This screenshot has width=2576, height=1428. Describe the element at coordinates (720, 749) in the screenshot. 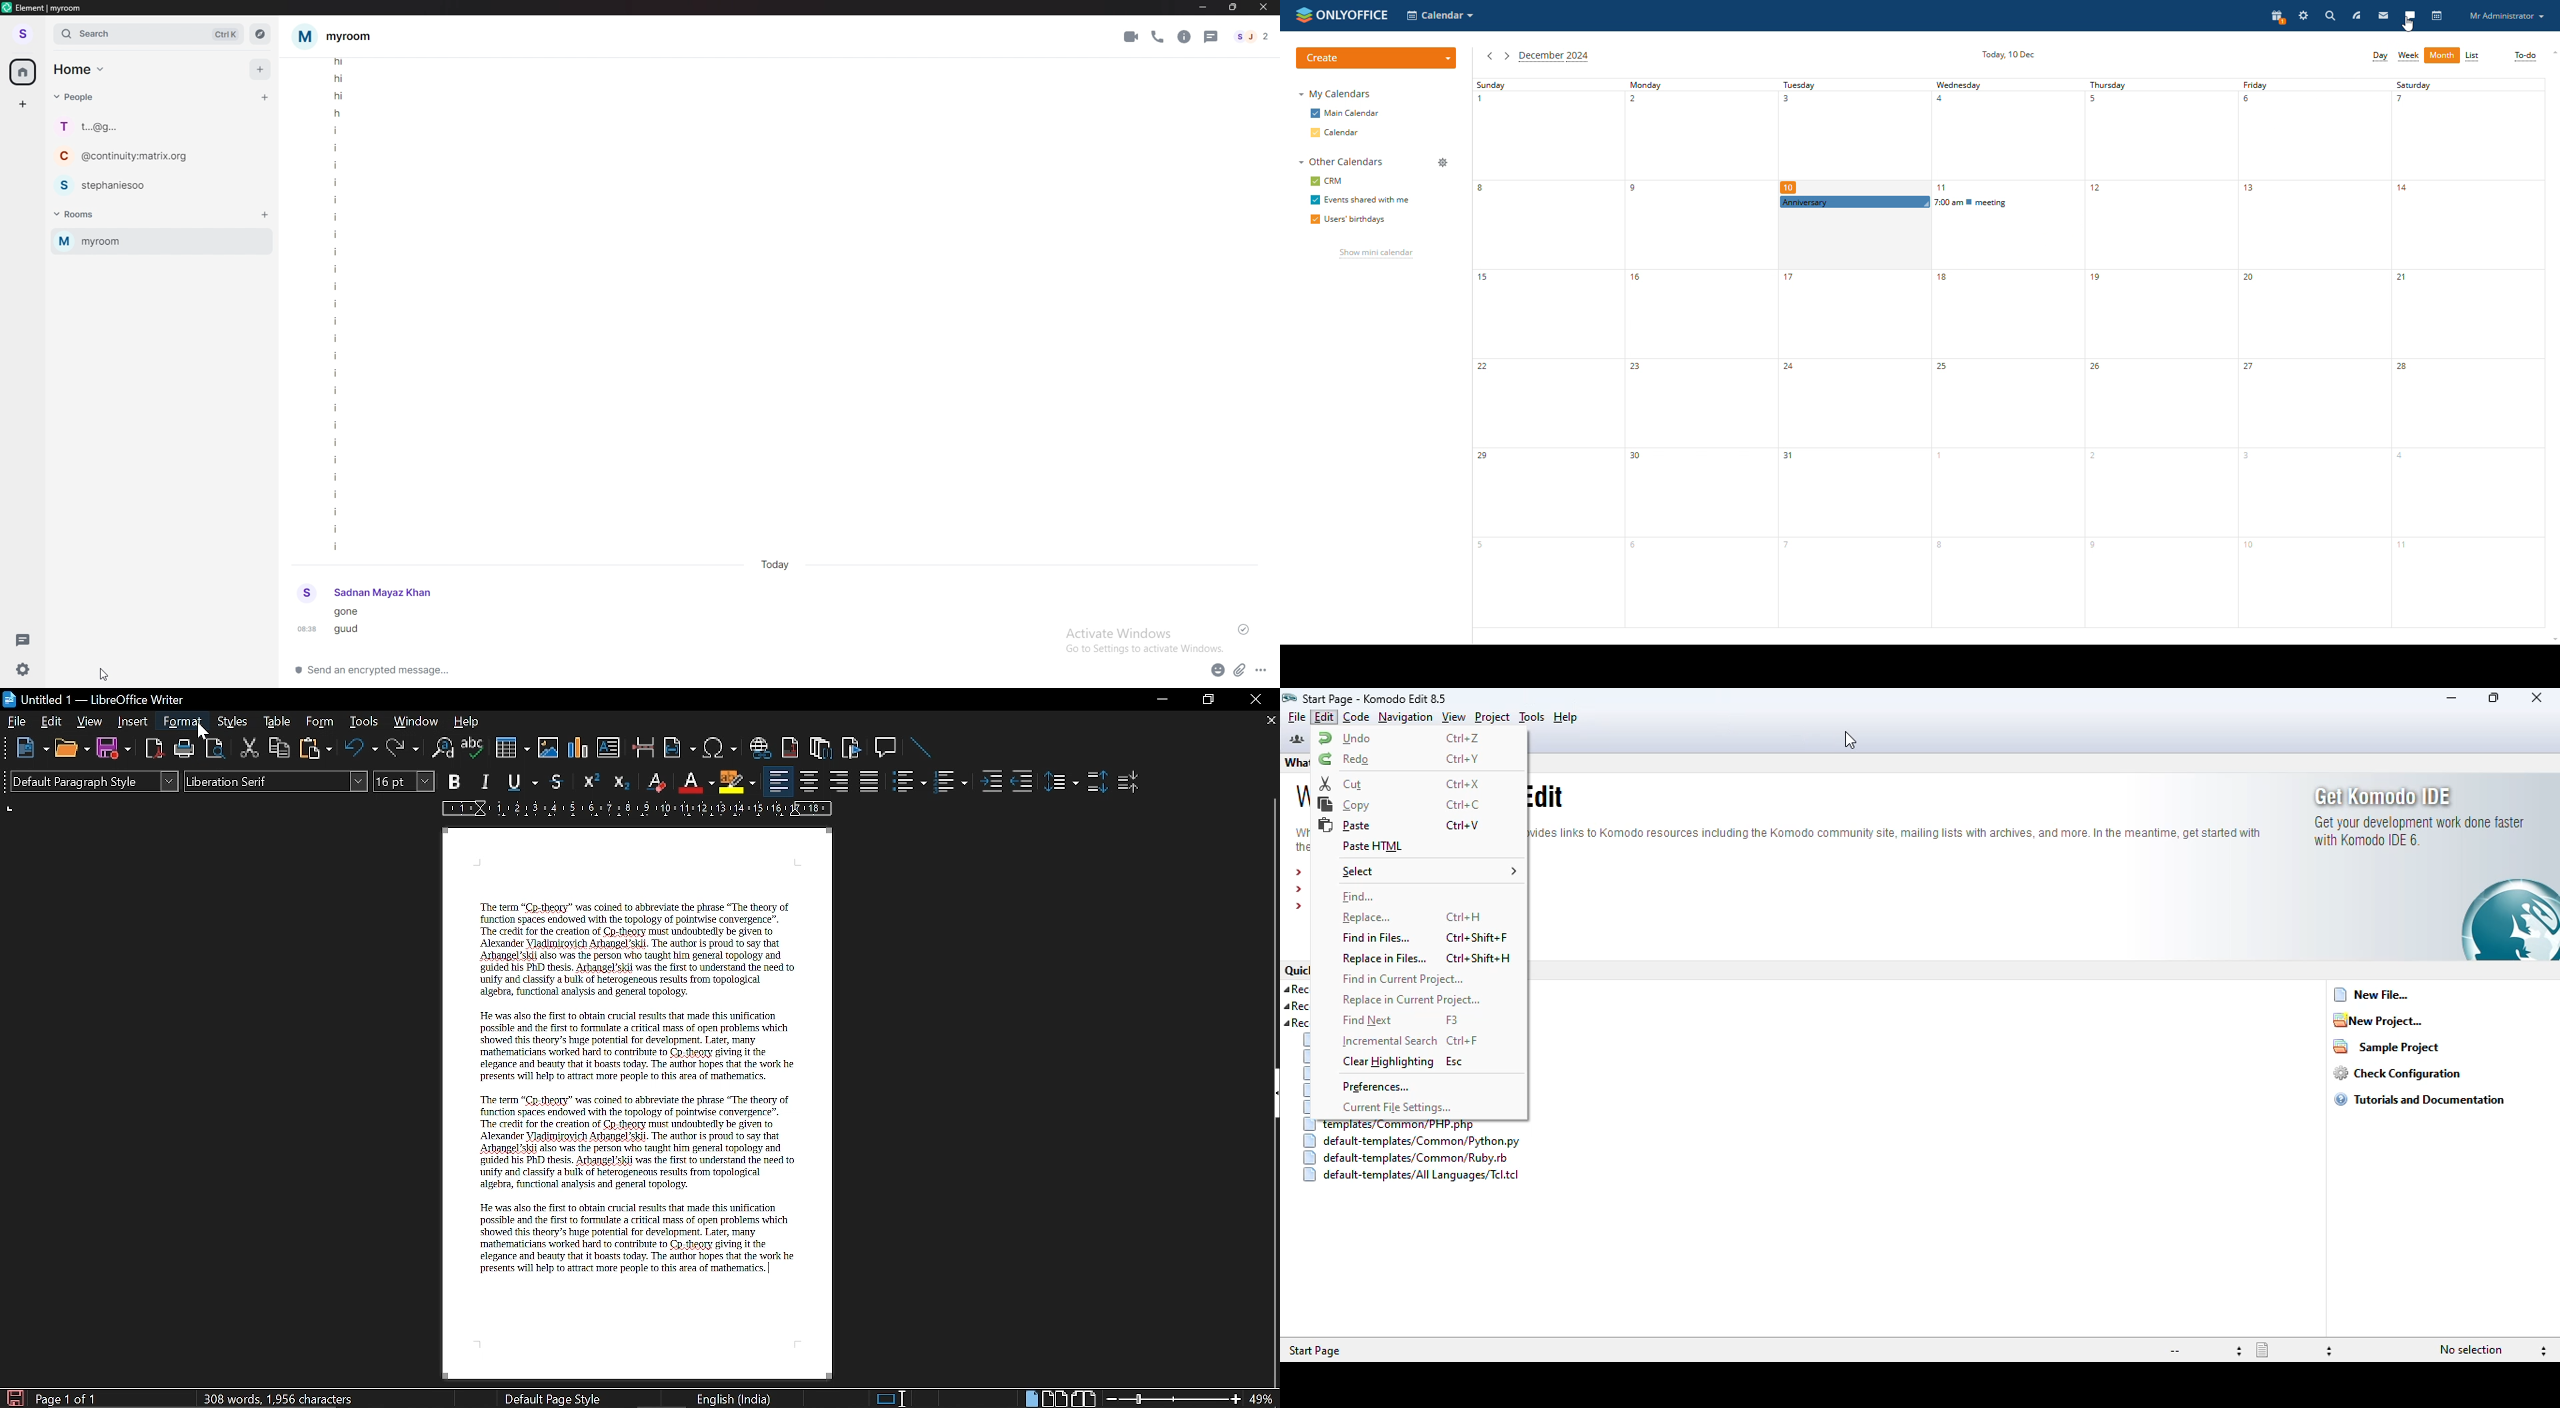

I see `insert Symbol` at that location.